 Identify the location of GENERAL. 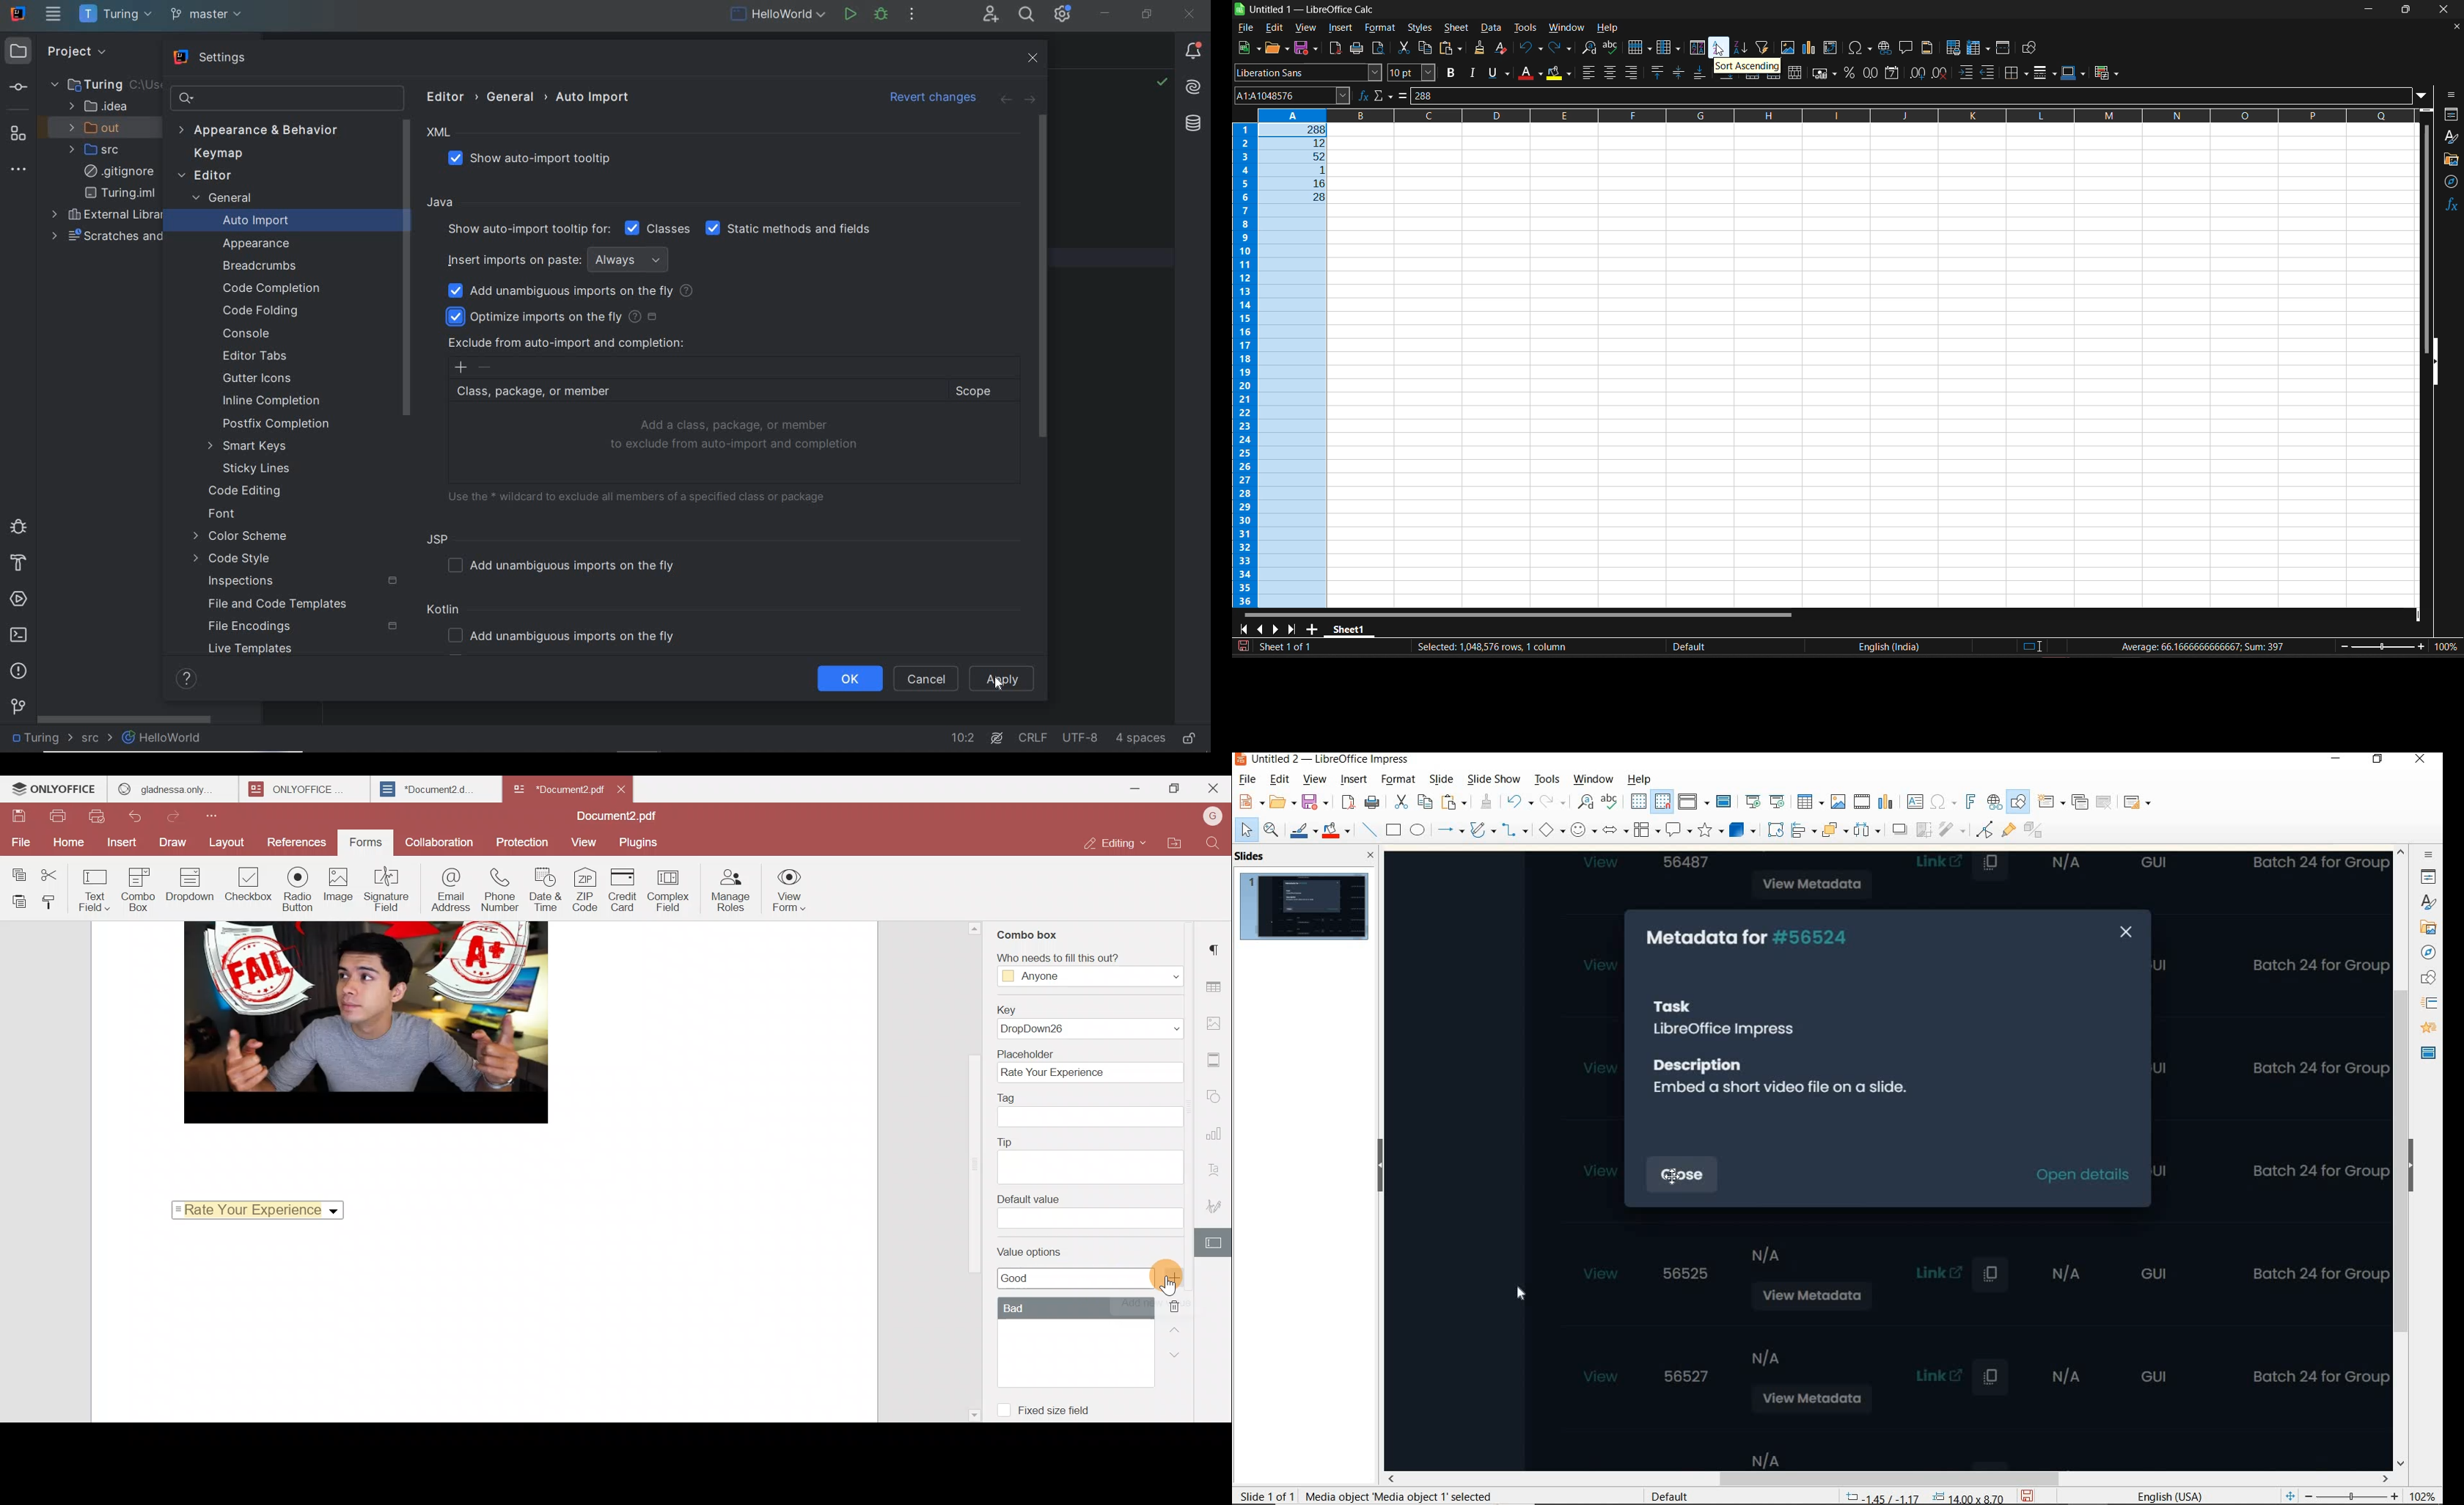
(221, 200).